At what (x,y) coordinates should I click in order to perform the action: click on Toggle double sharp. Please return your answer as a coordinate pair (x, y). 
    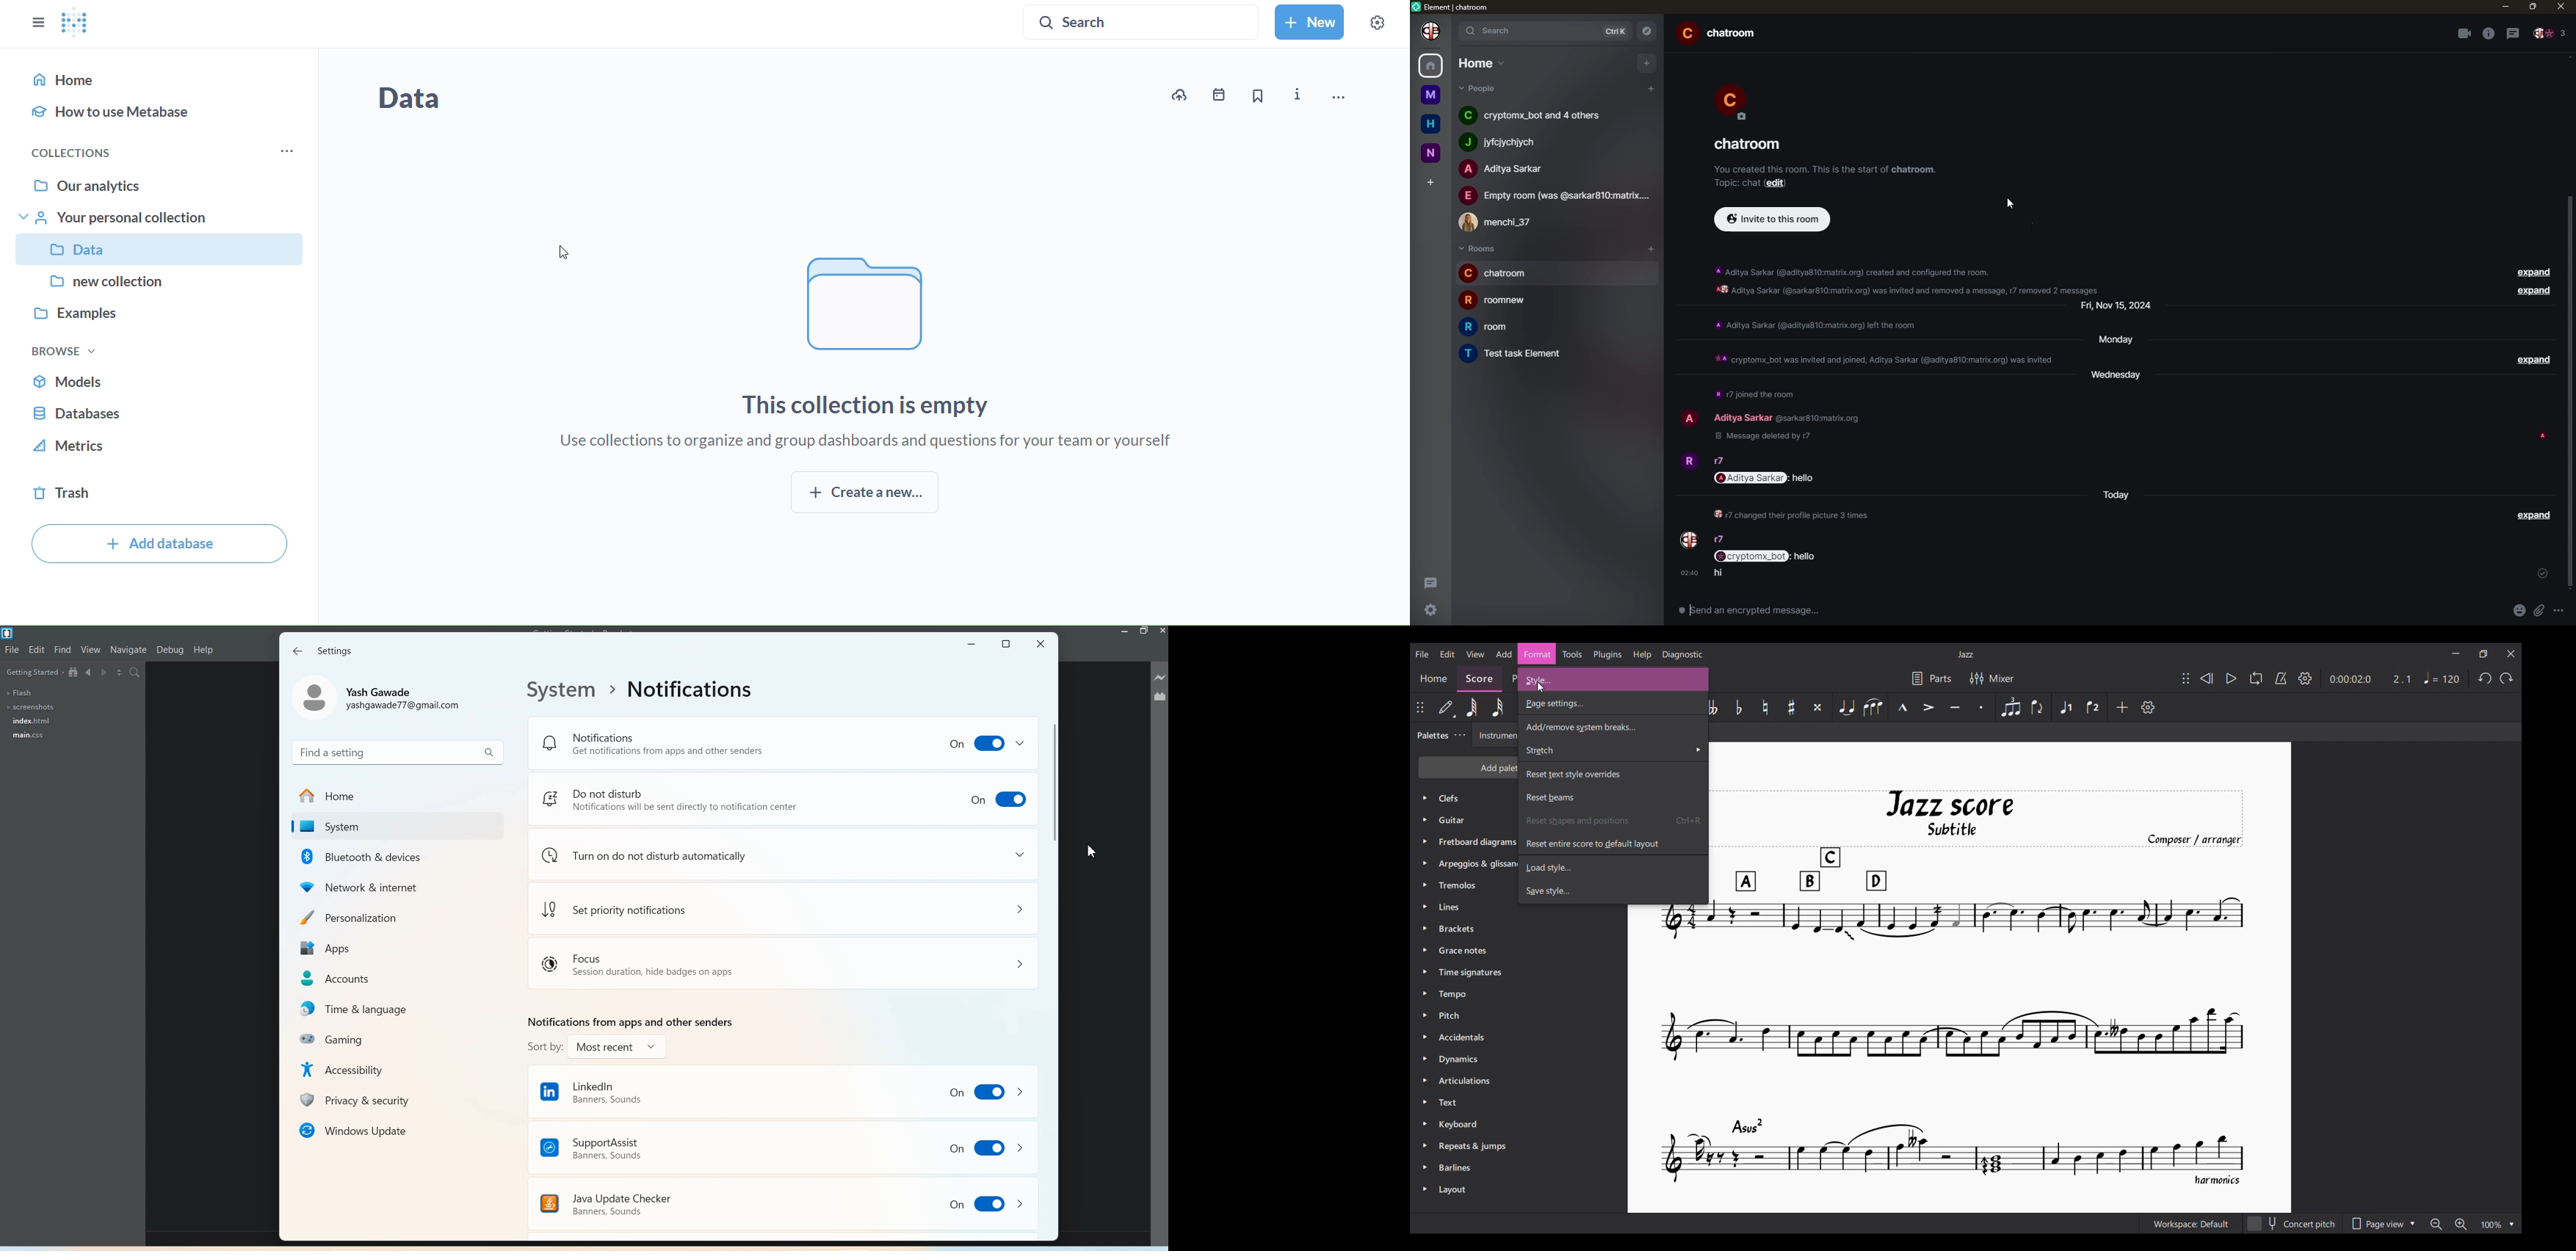
    Looking at the image, I should click on (1818, 707).